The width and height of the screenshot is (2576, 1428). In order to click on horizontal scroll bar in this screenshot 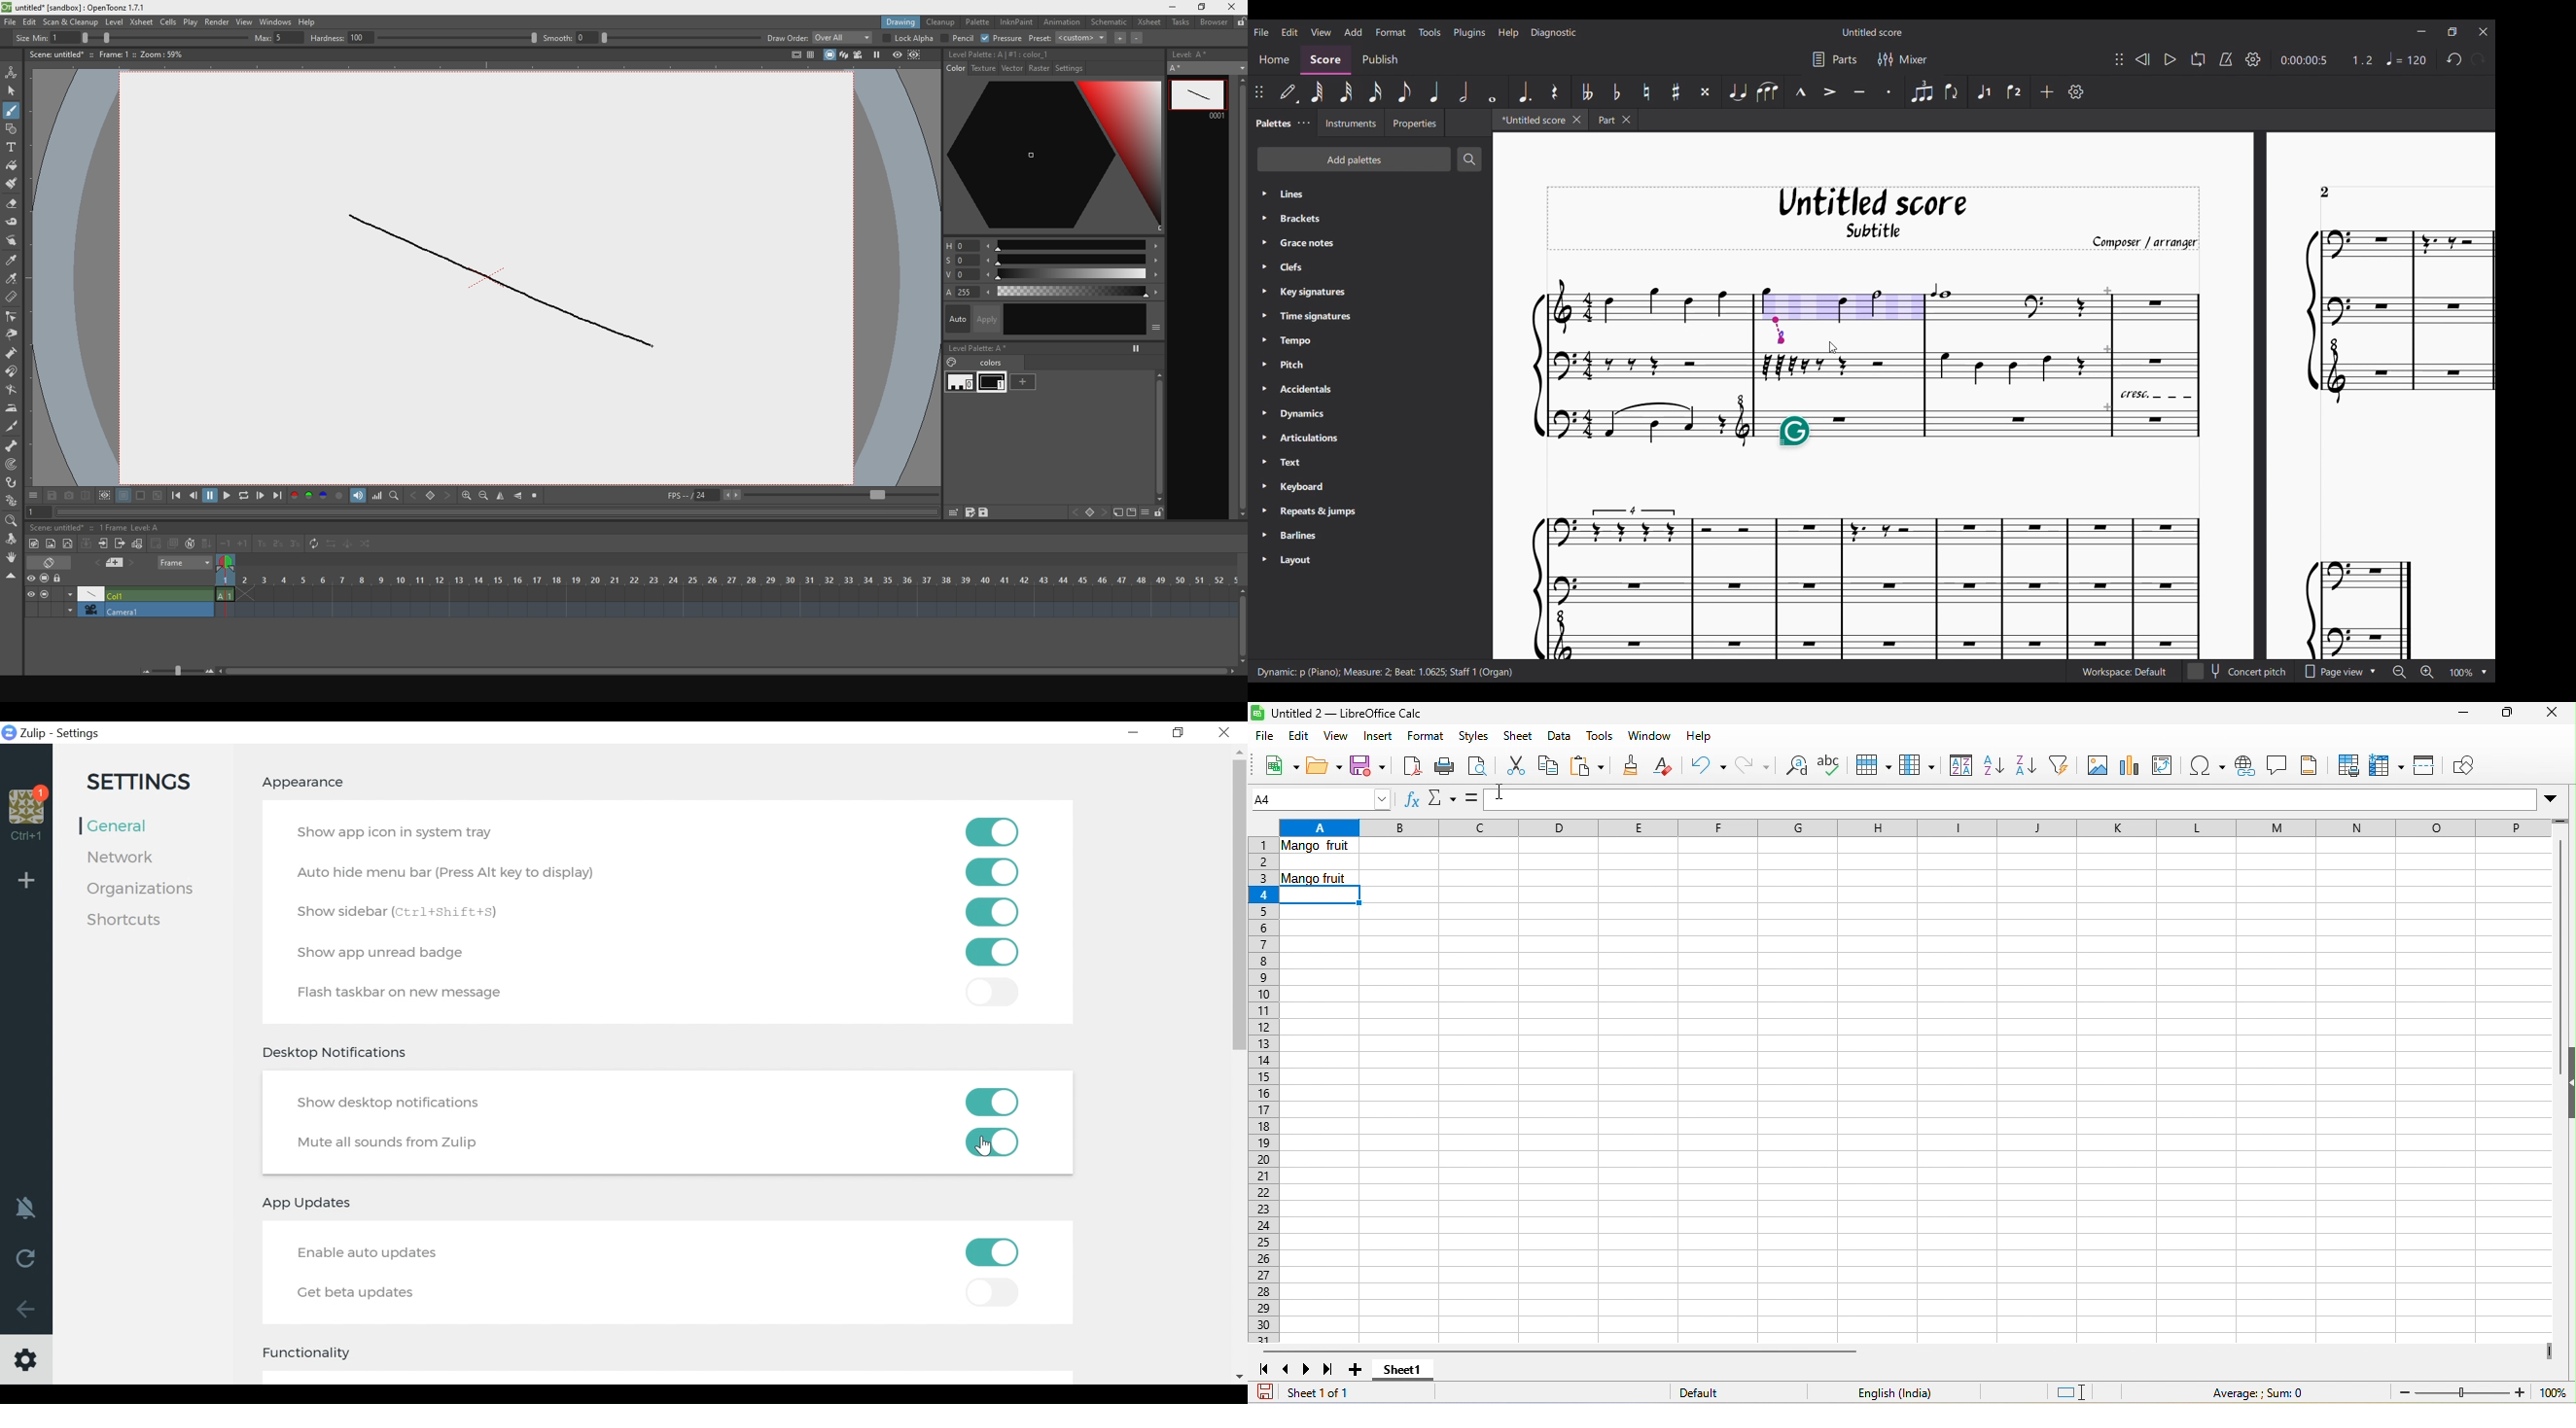, I will do `click(1553, 1351)`.